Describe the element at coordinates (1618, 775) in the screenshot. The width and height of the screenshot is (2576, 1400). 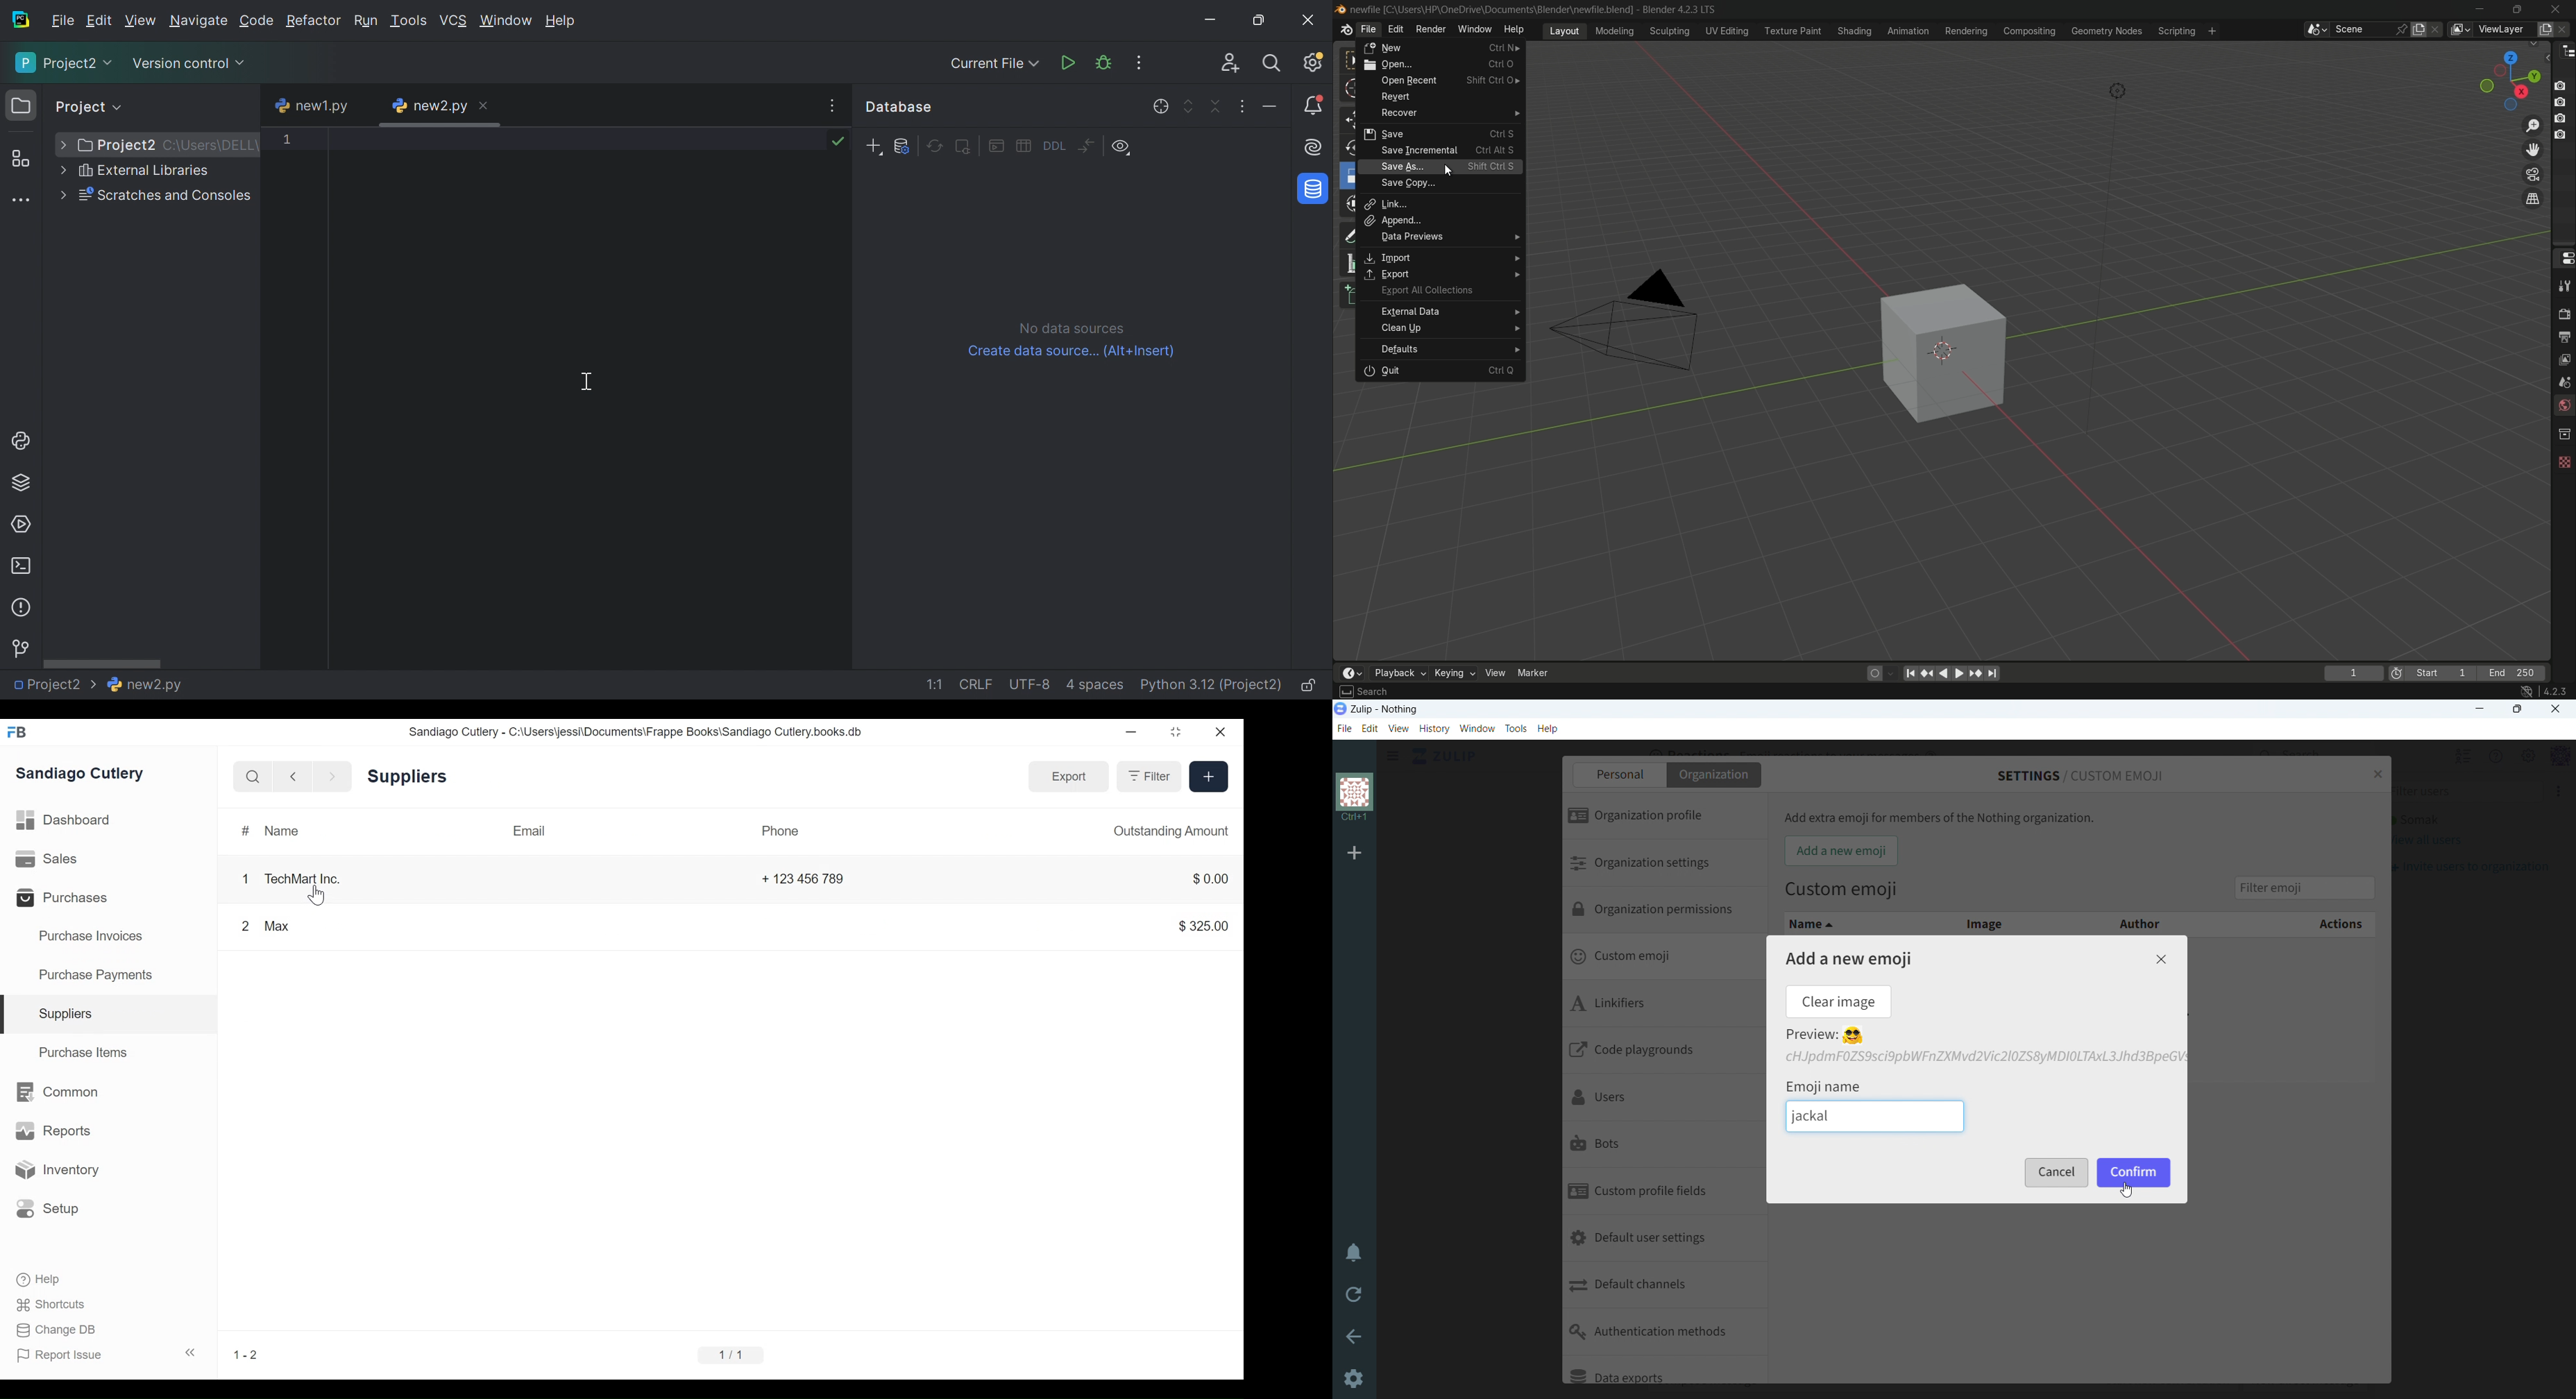
I see `personal` at that location.